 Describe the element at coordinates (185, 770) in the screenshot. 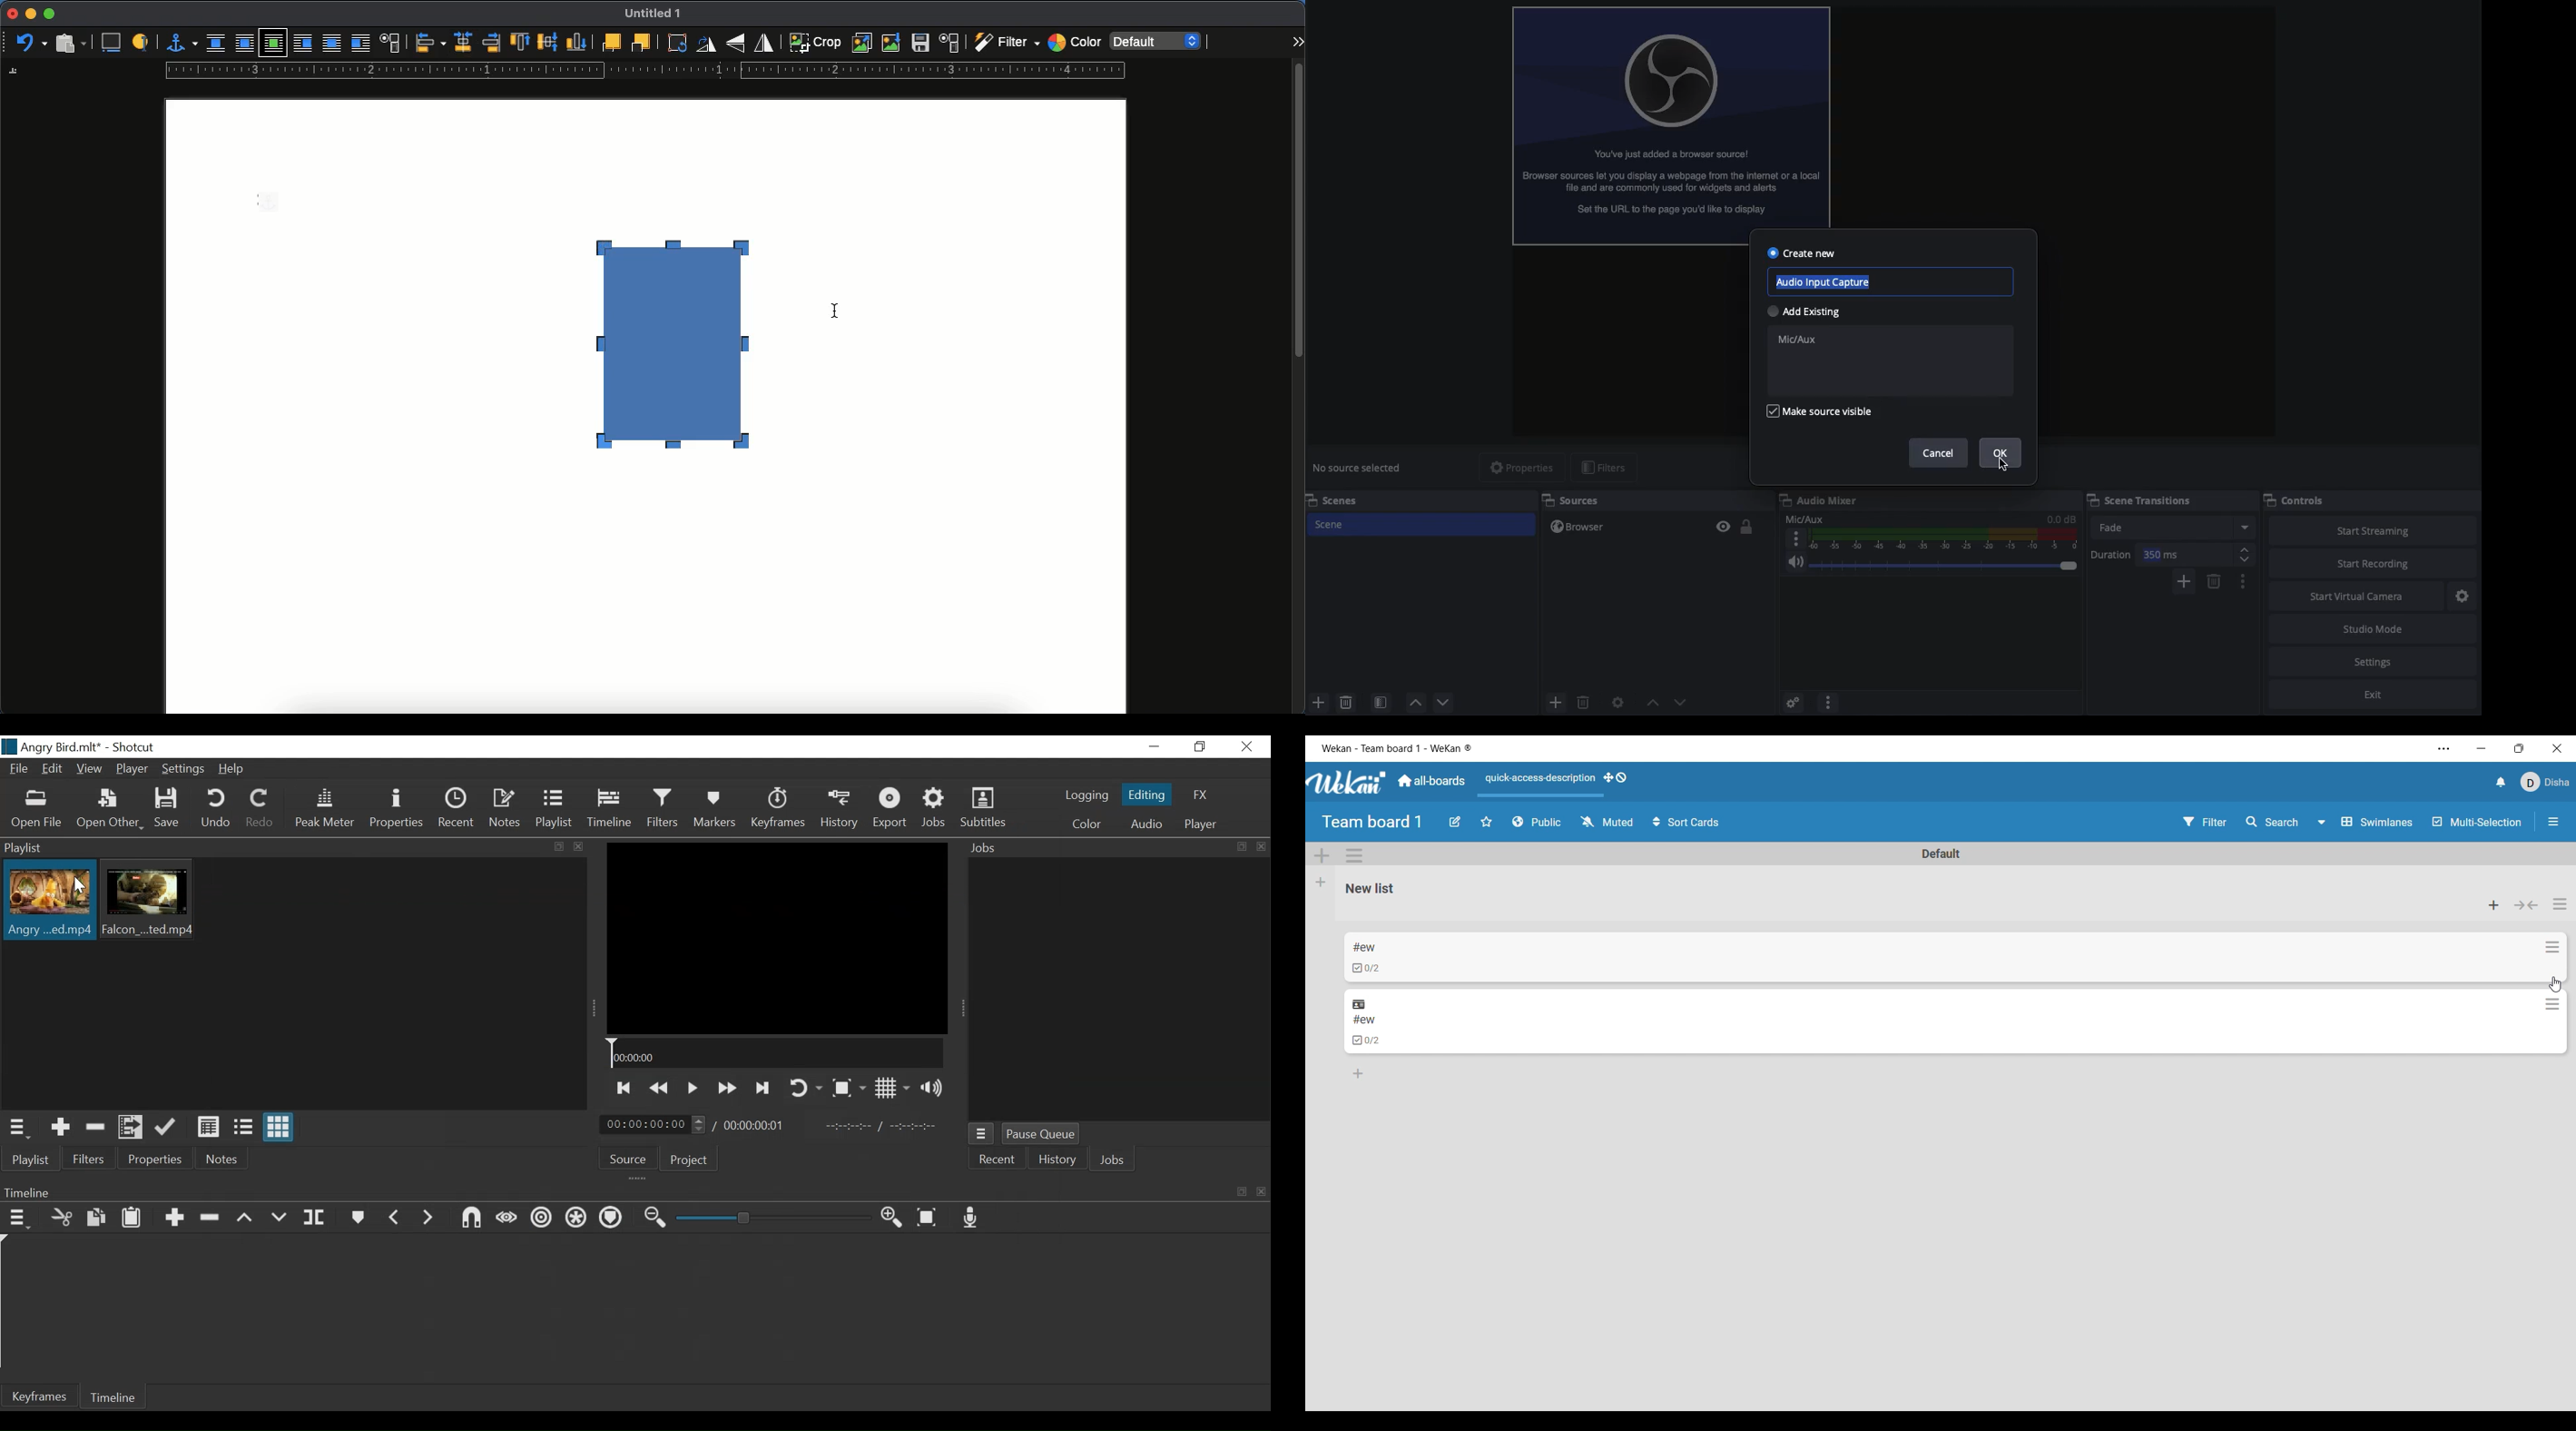

I see `Settings` at that location.